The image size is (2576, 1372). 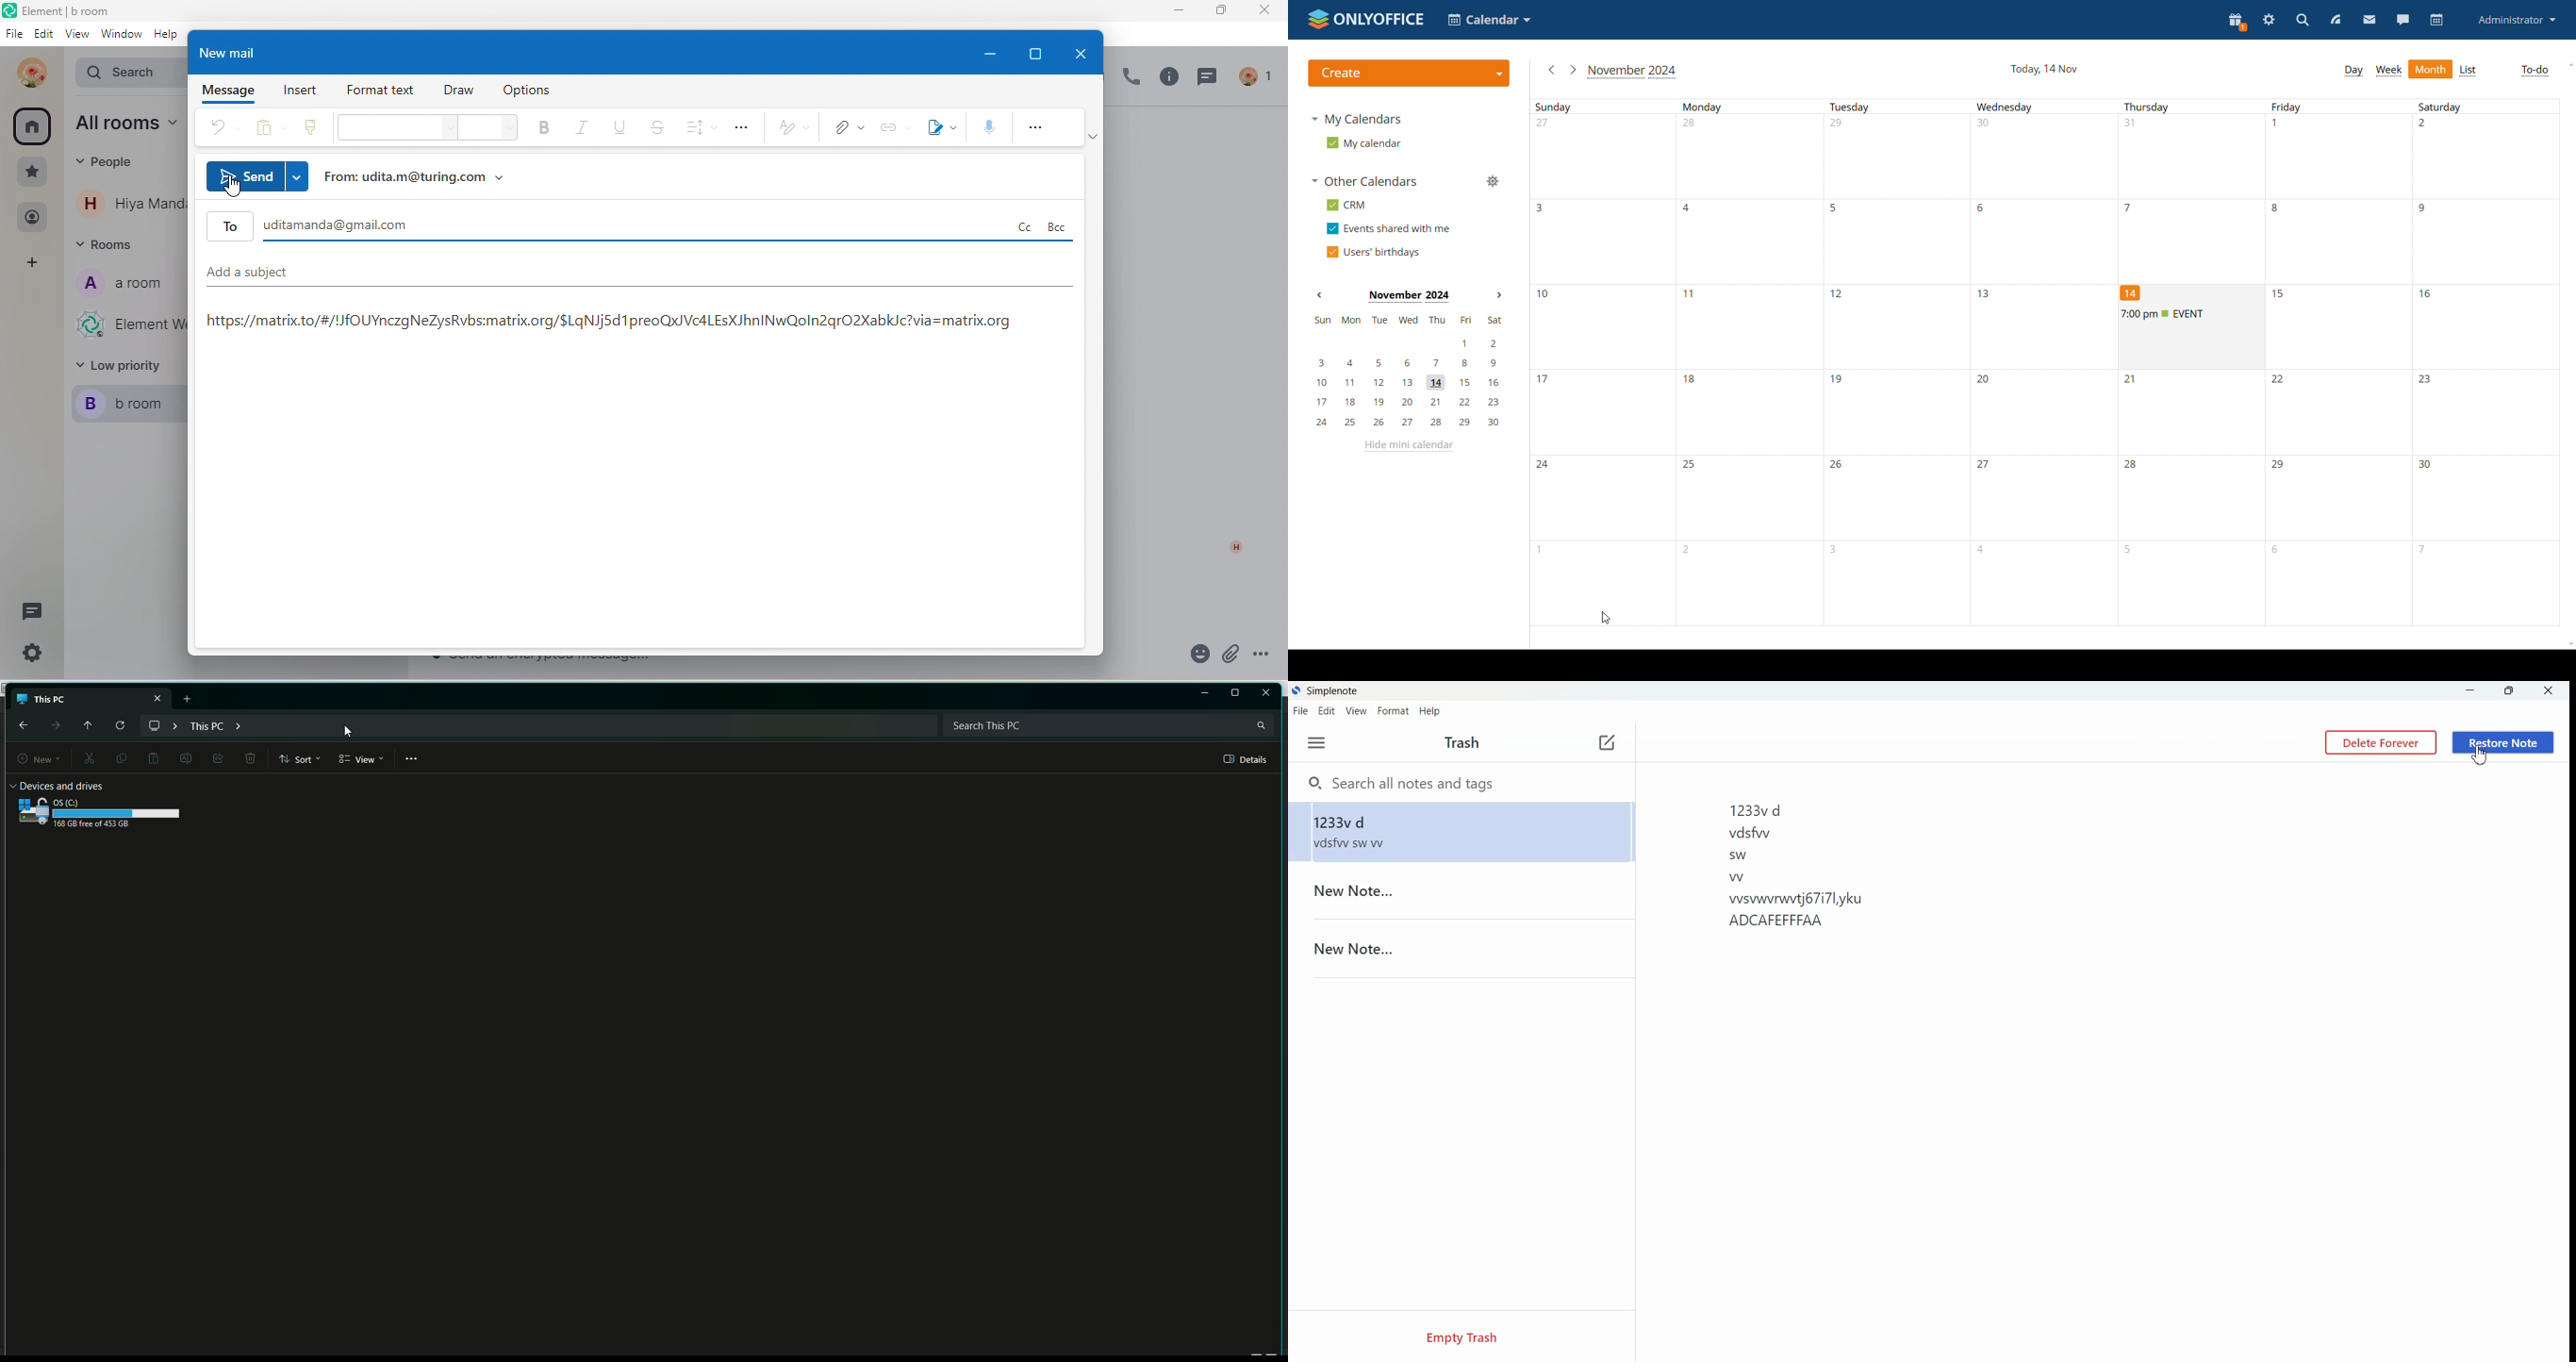 What do you see at coordinates (21, 725) in the screenshot?
I see `back` at bounding box center [21, 725].